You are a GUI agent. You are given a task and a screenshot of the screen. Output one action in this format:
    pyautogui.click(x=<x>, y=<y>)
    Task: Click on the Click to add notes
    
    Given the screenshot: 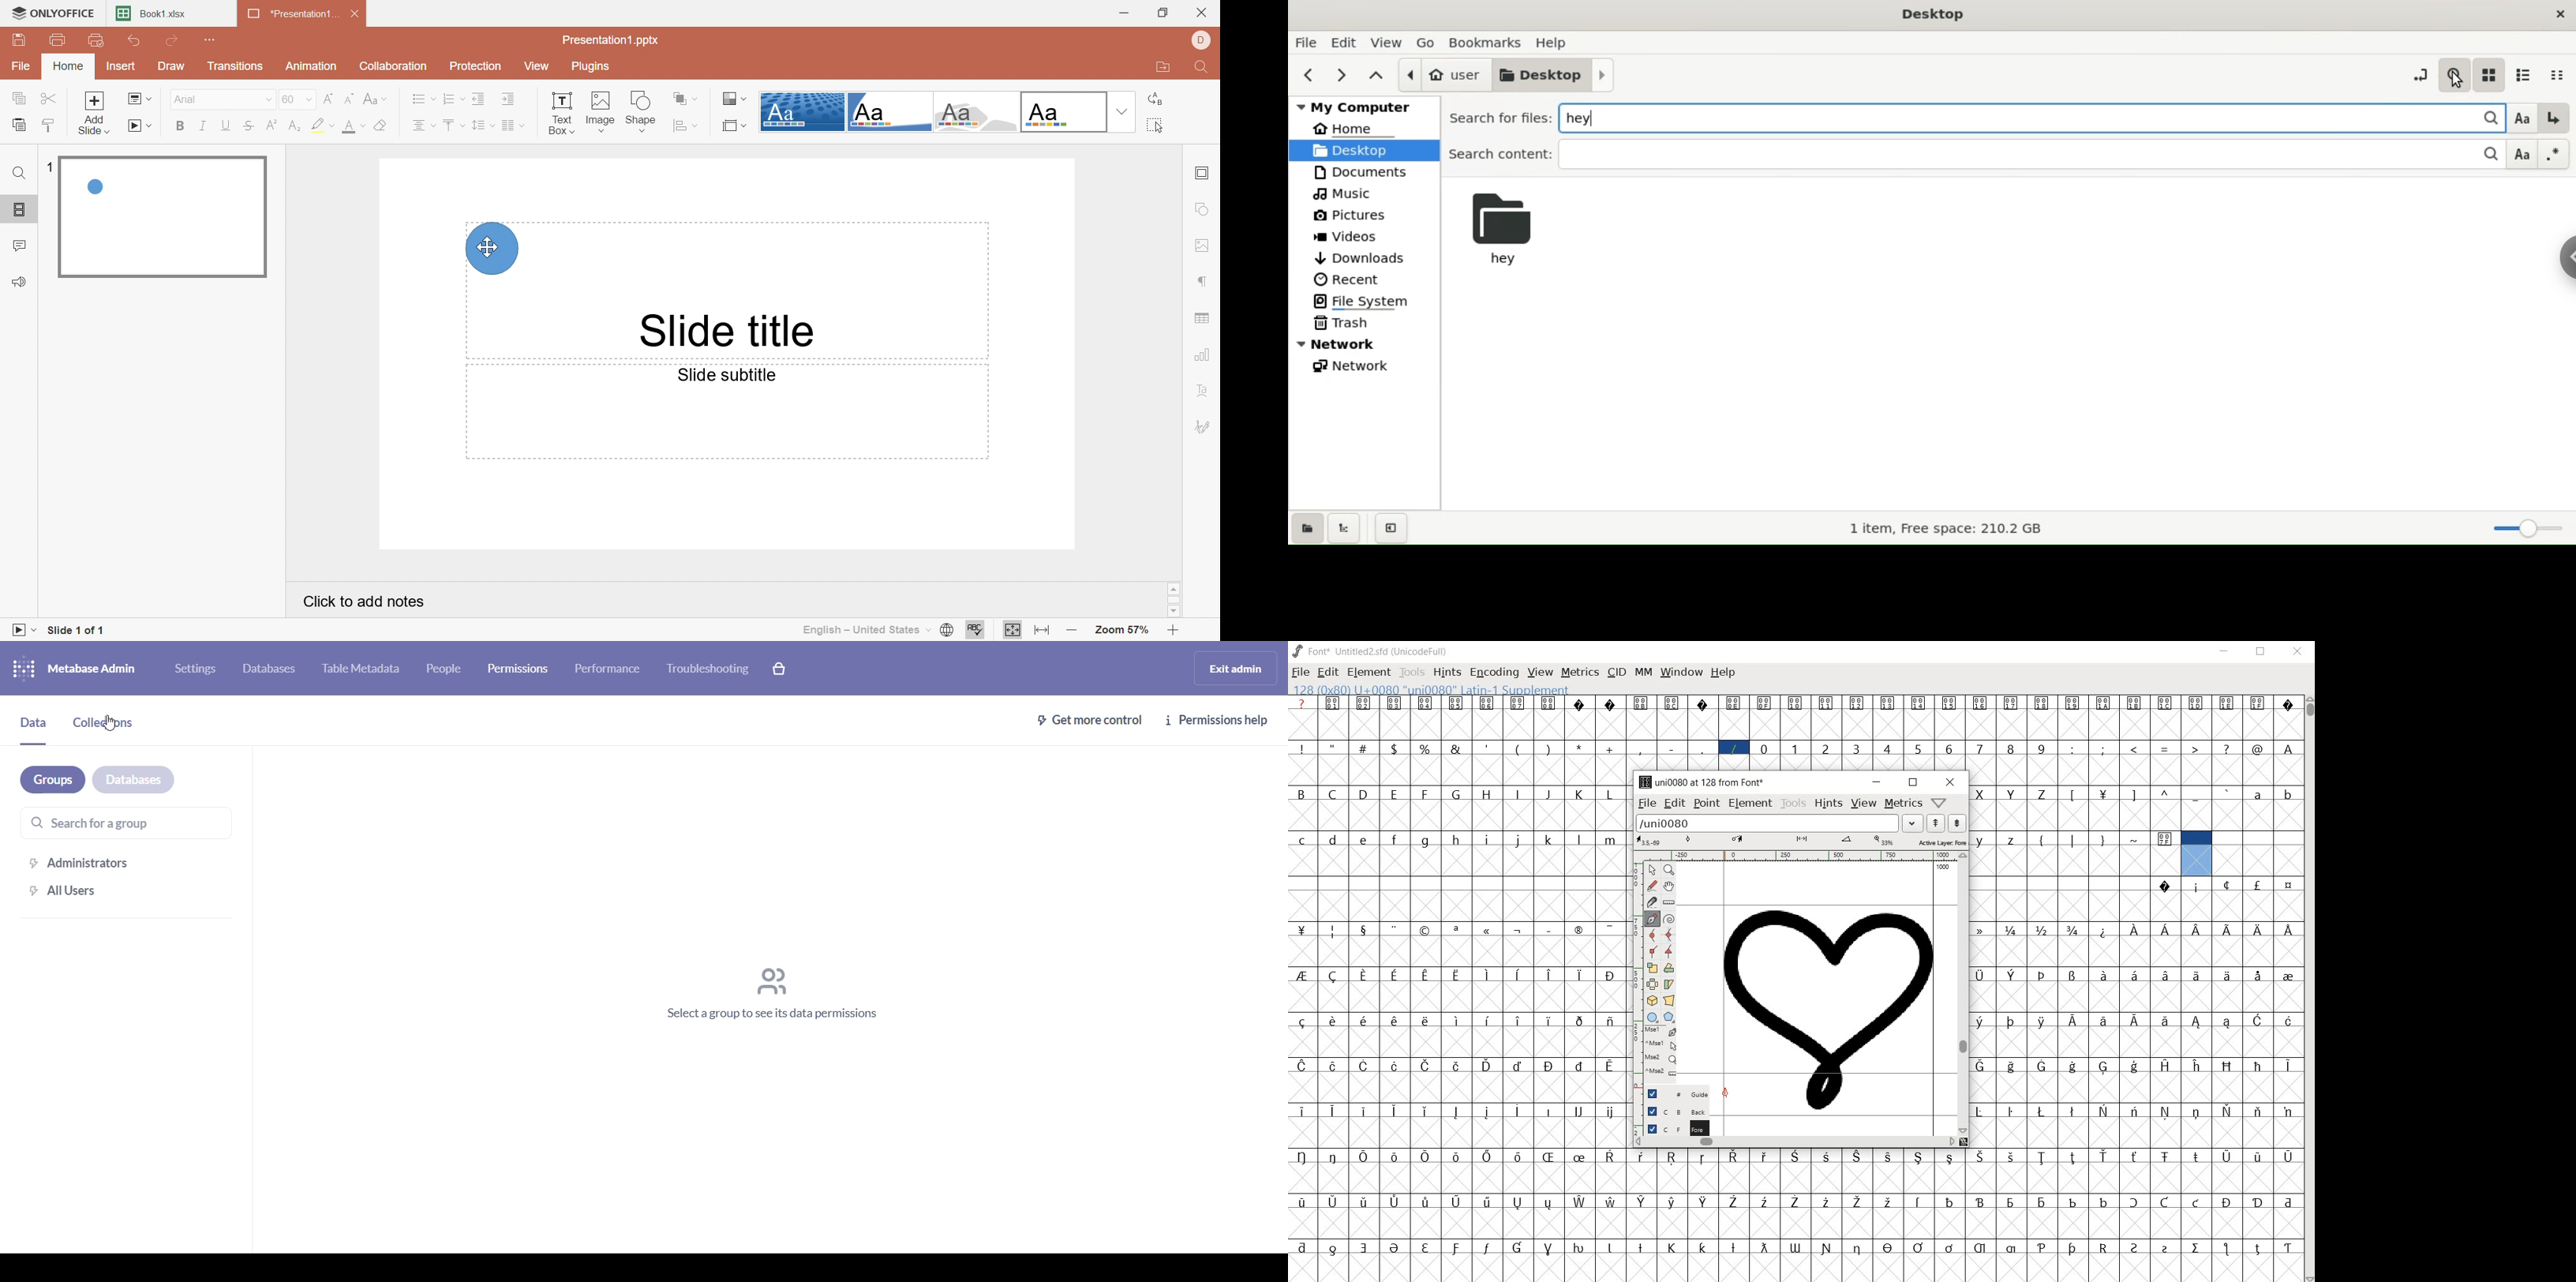 What is the action you would take?
    pyautogui.click(x=366, y=601)
    